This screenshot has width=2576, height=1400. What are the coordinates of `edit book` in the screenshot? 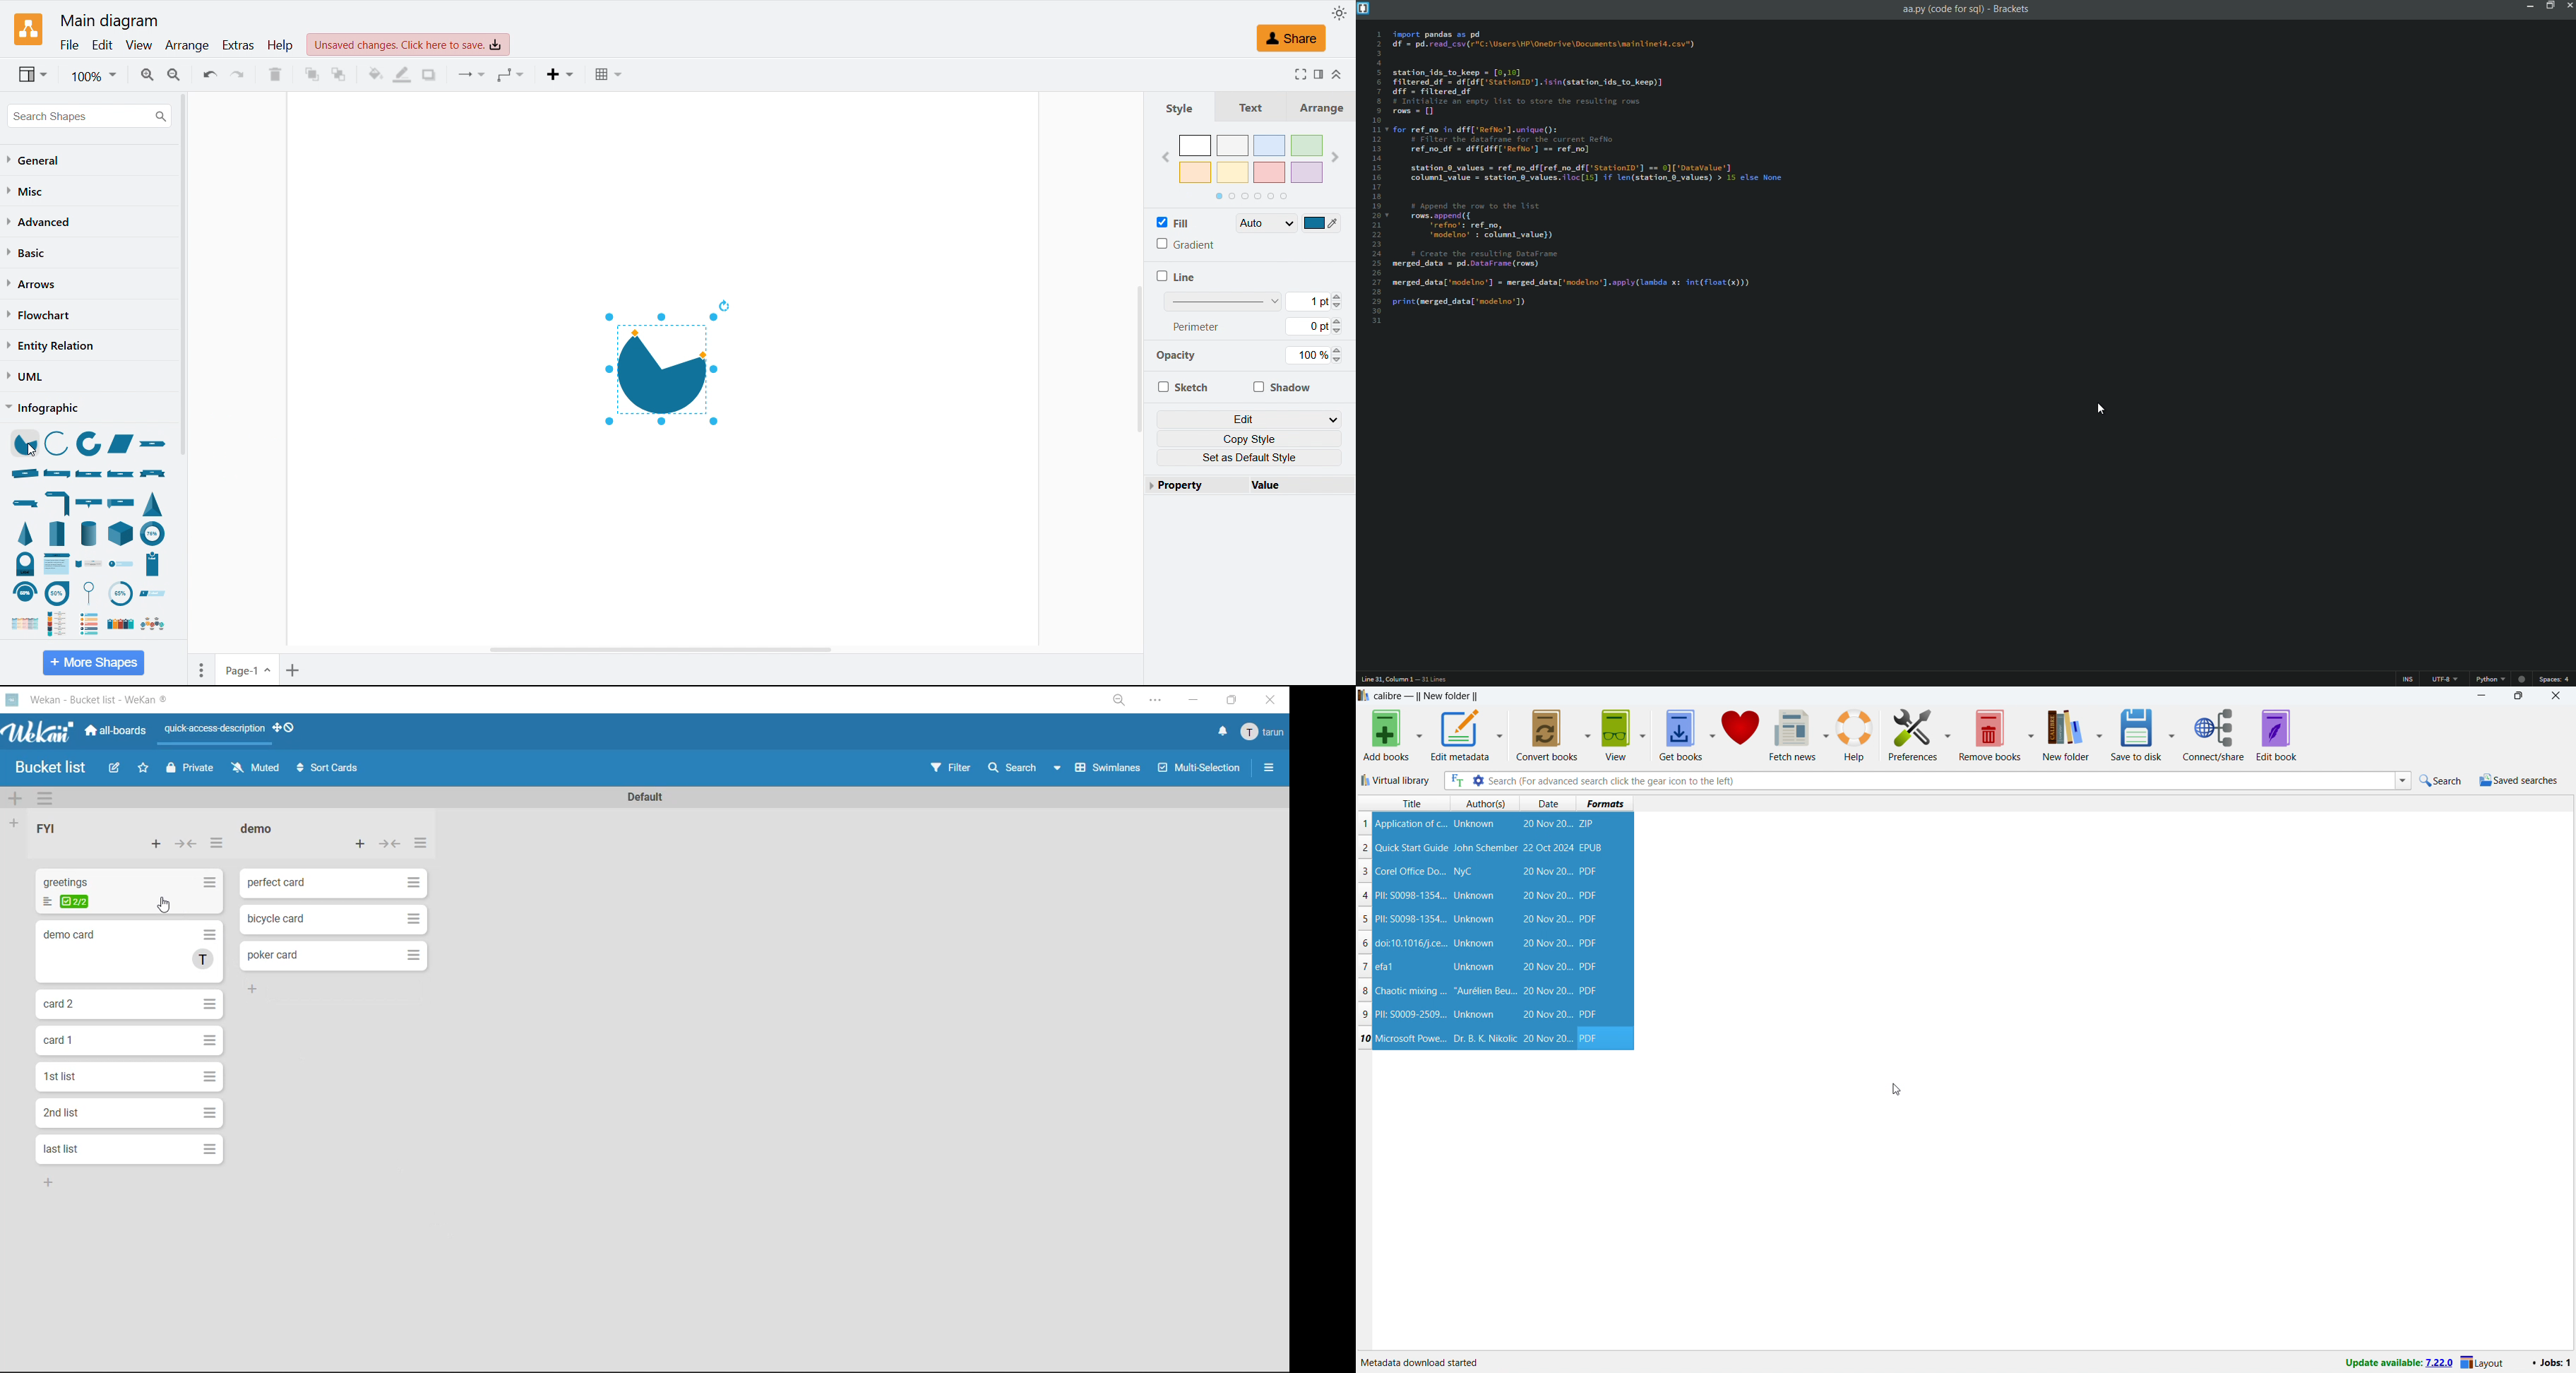 It's located at (2277, 735).